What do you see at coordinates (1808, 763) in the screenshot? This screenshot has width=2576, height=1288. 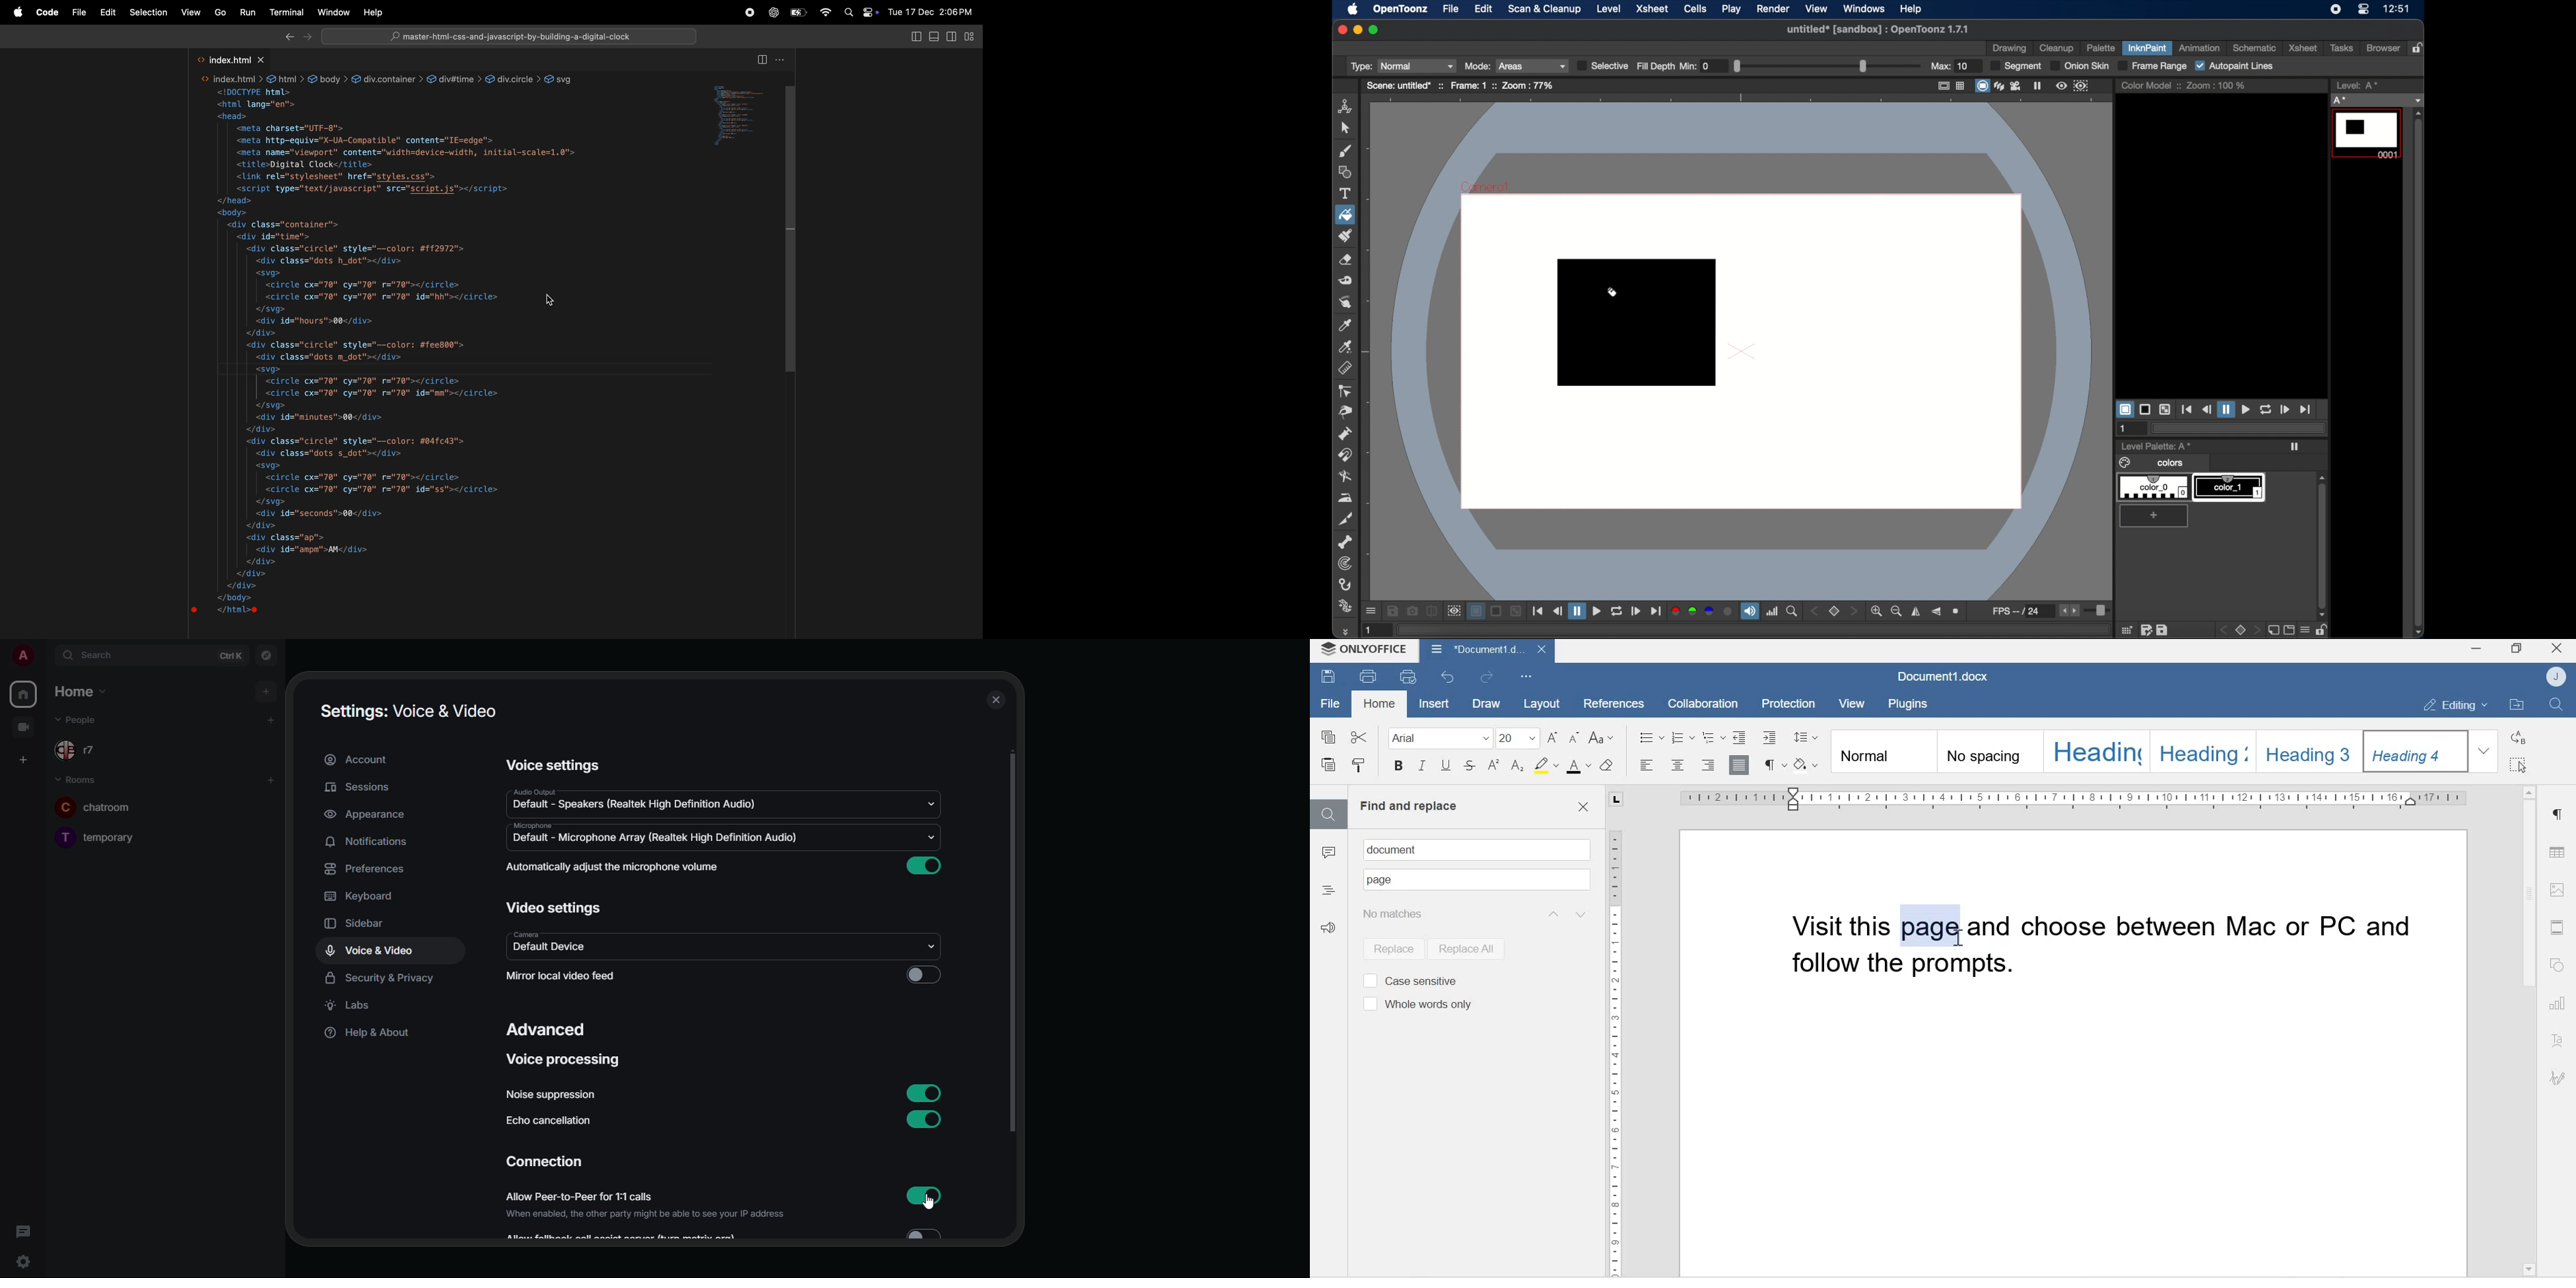 I see `Shading` at bounding box center [1808, 763].